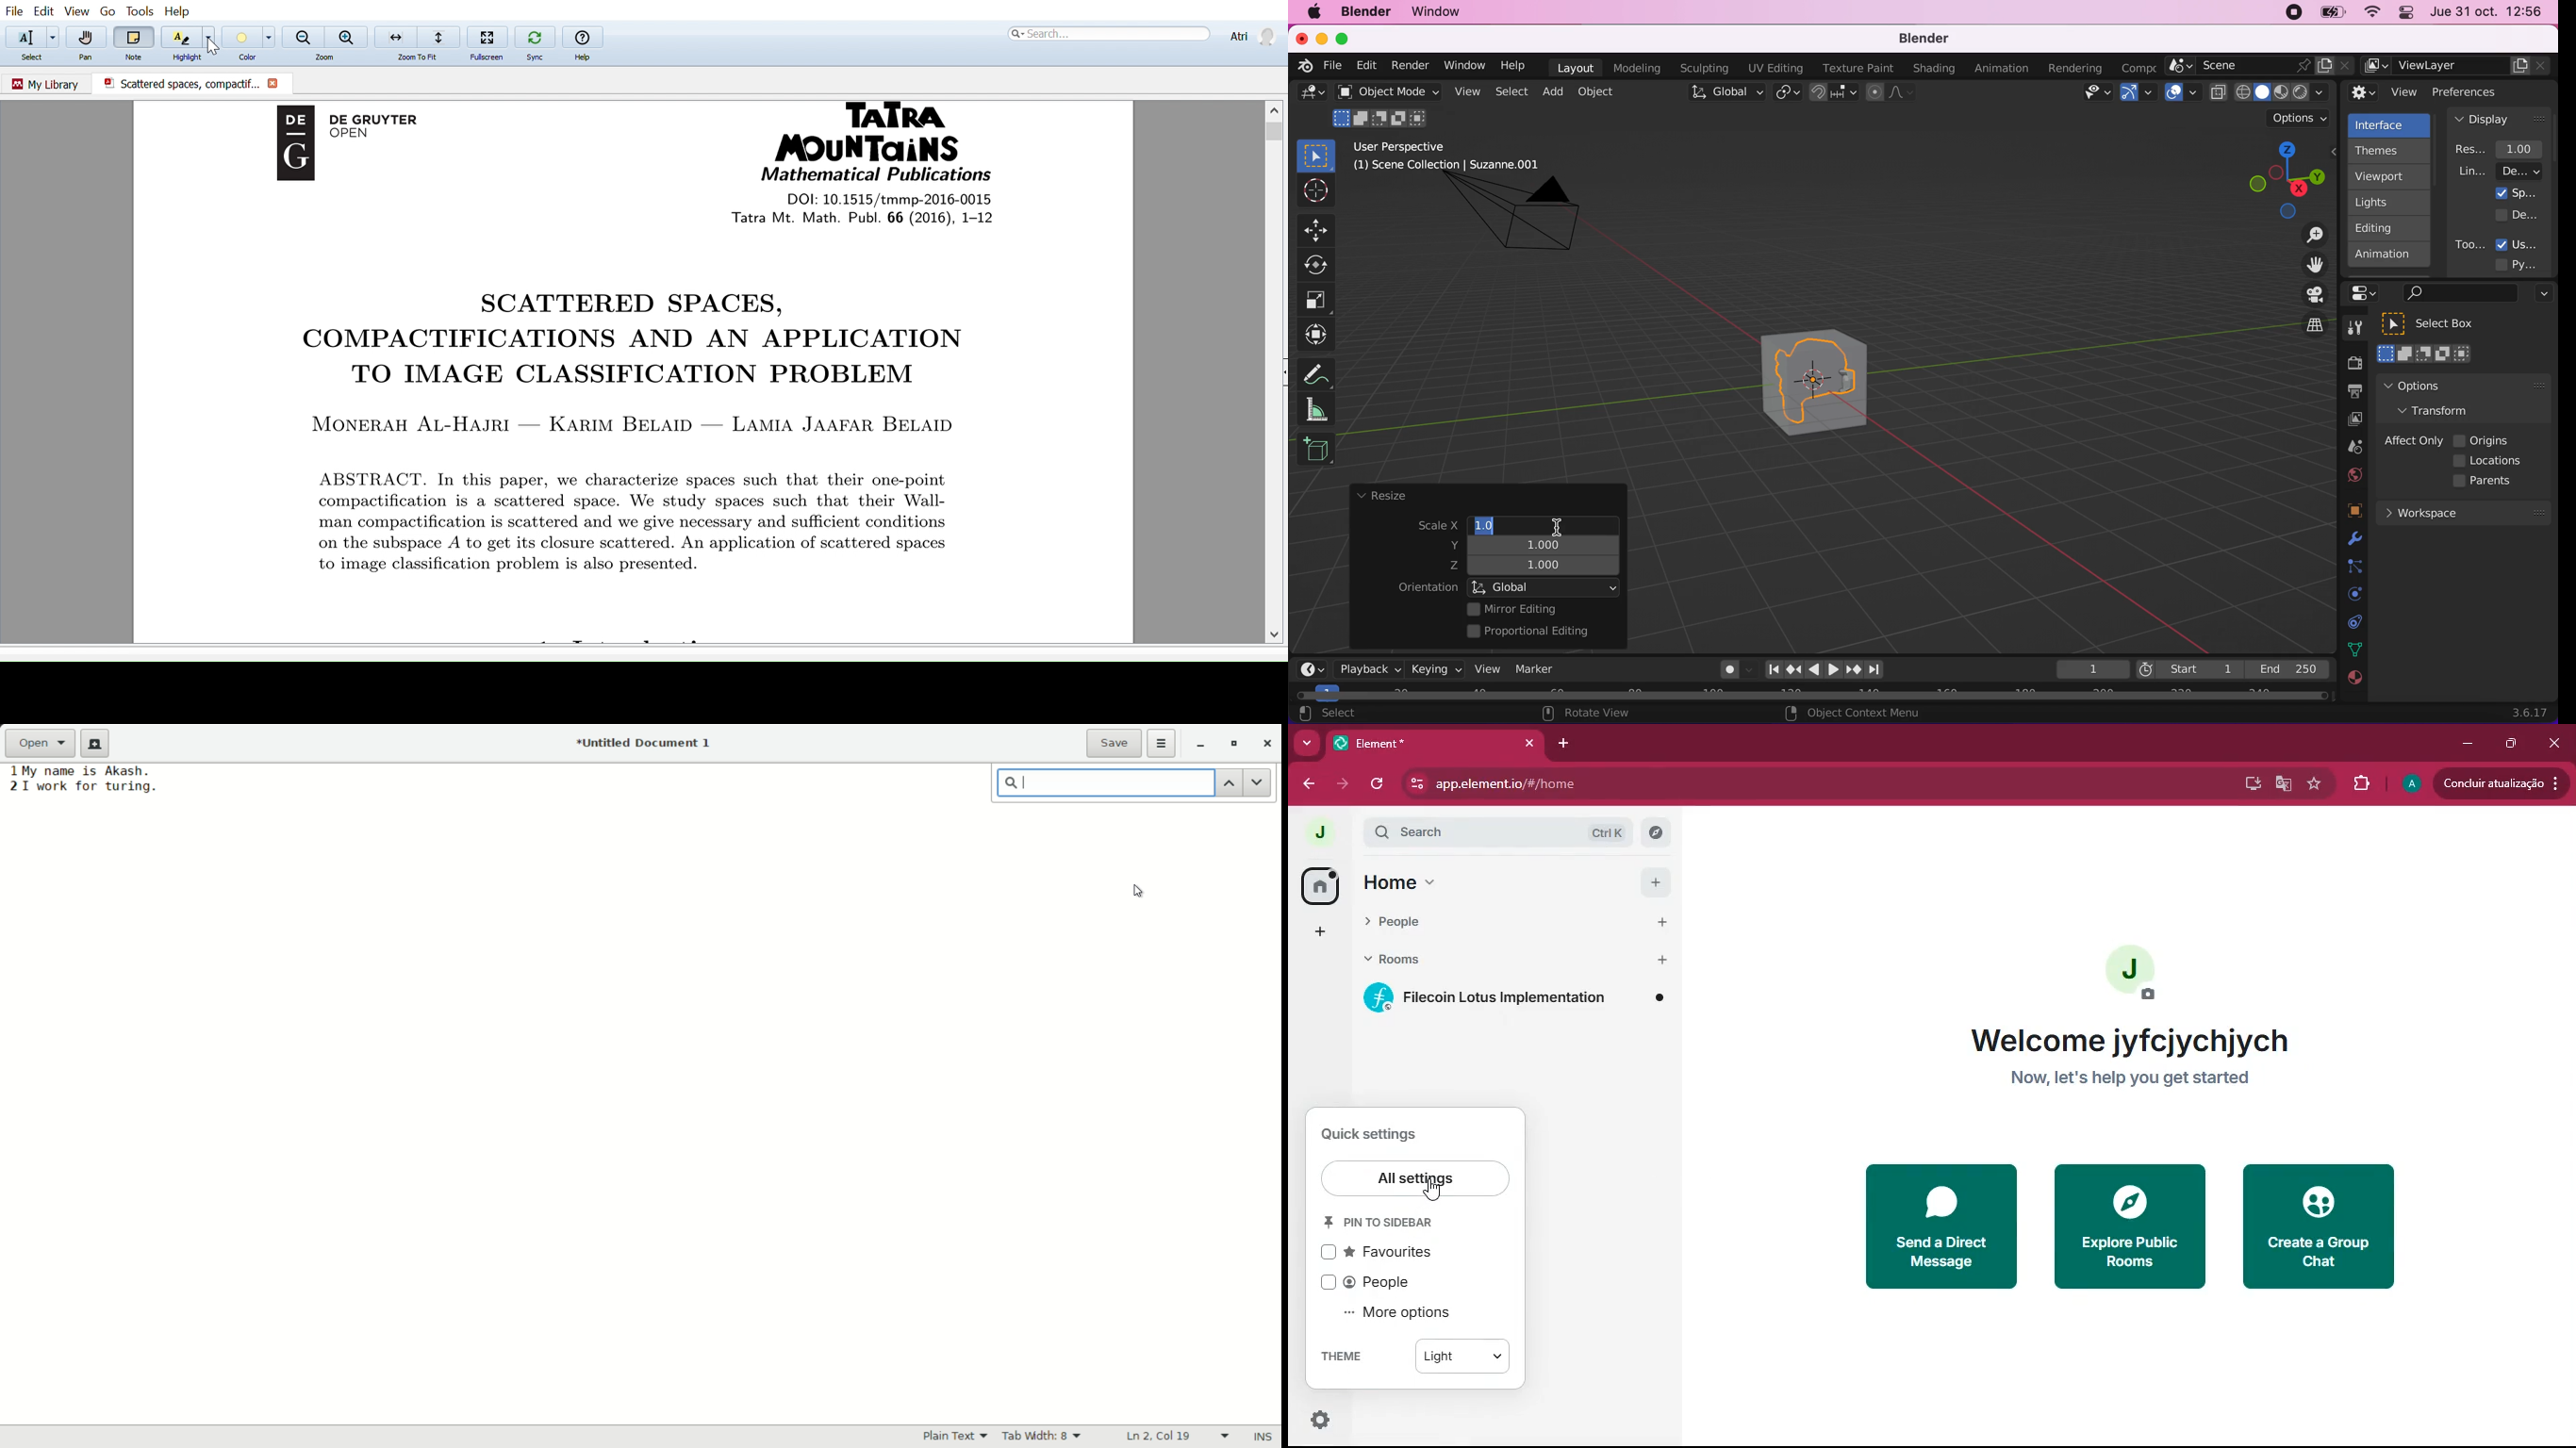 Image resolution: width=2576 pixels, height=1456 pixels. What do you see at coordinates (2391, 124) in the screenshot?
I see `interface` at bounding box center [2391, 124].